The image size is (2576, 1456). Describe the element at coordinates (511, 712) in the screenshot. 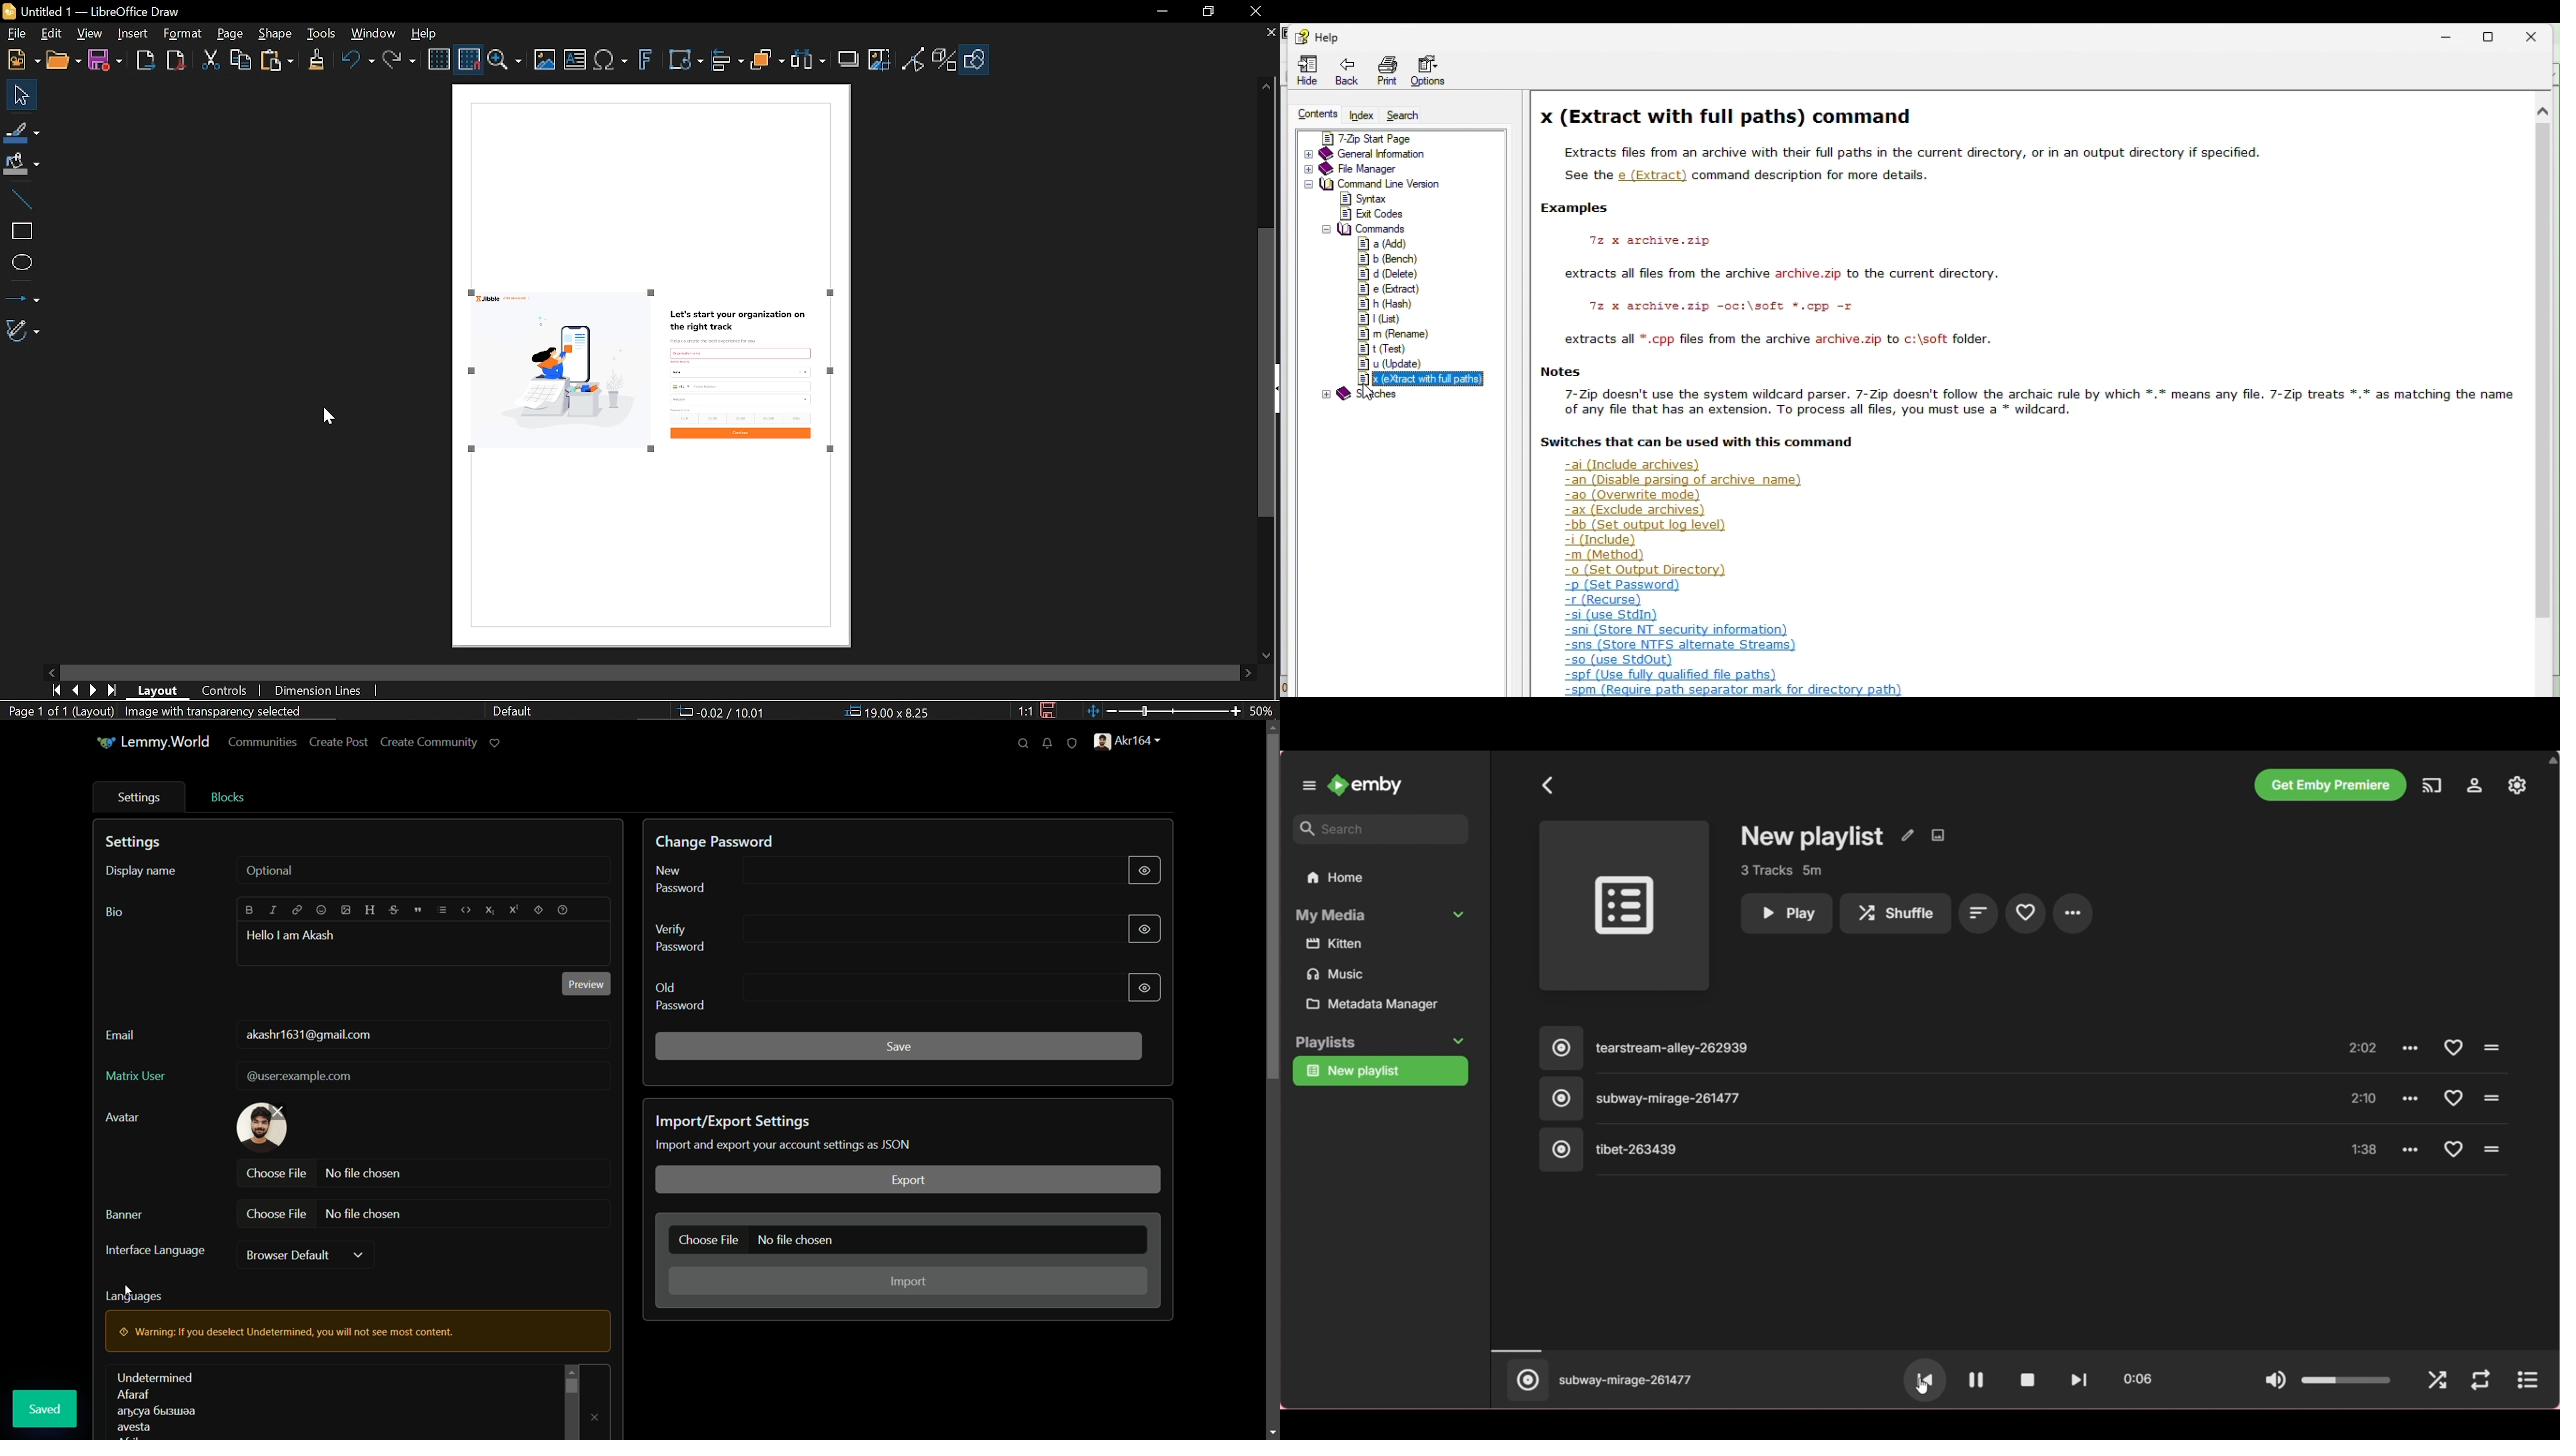

I see `Slide master name` at that location.